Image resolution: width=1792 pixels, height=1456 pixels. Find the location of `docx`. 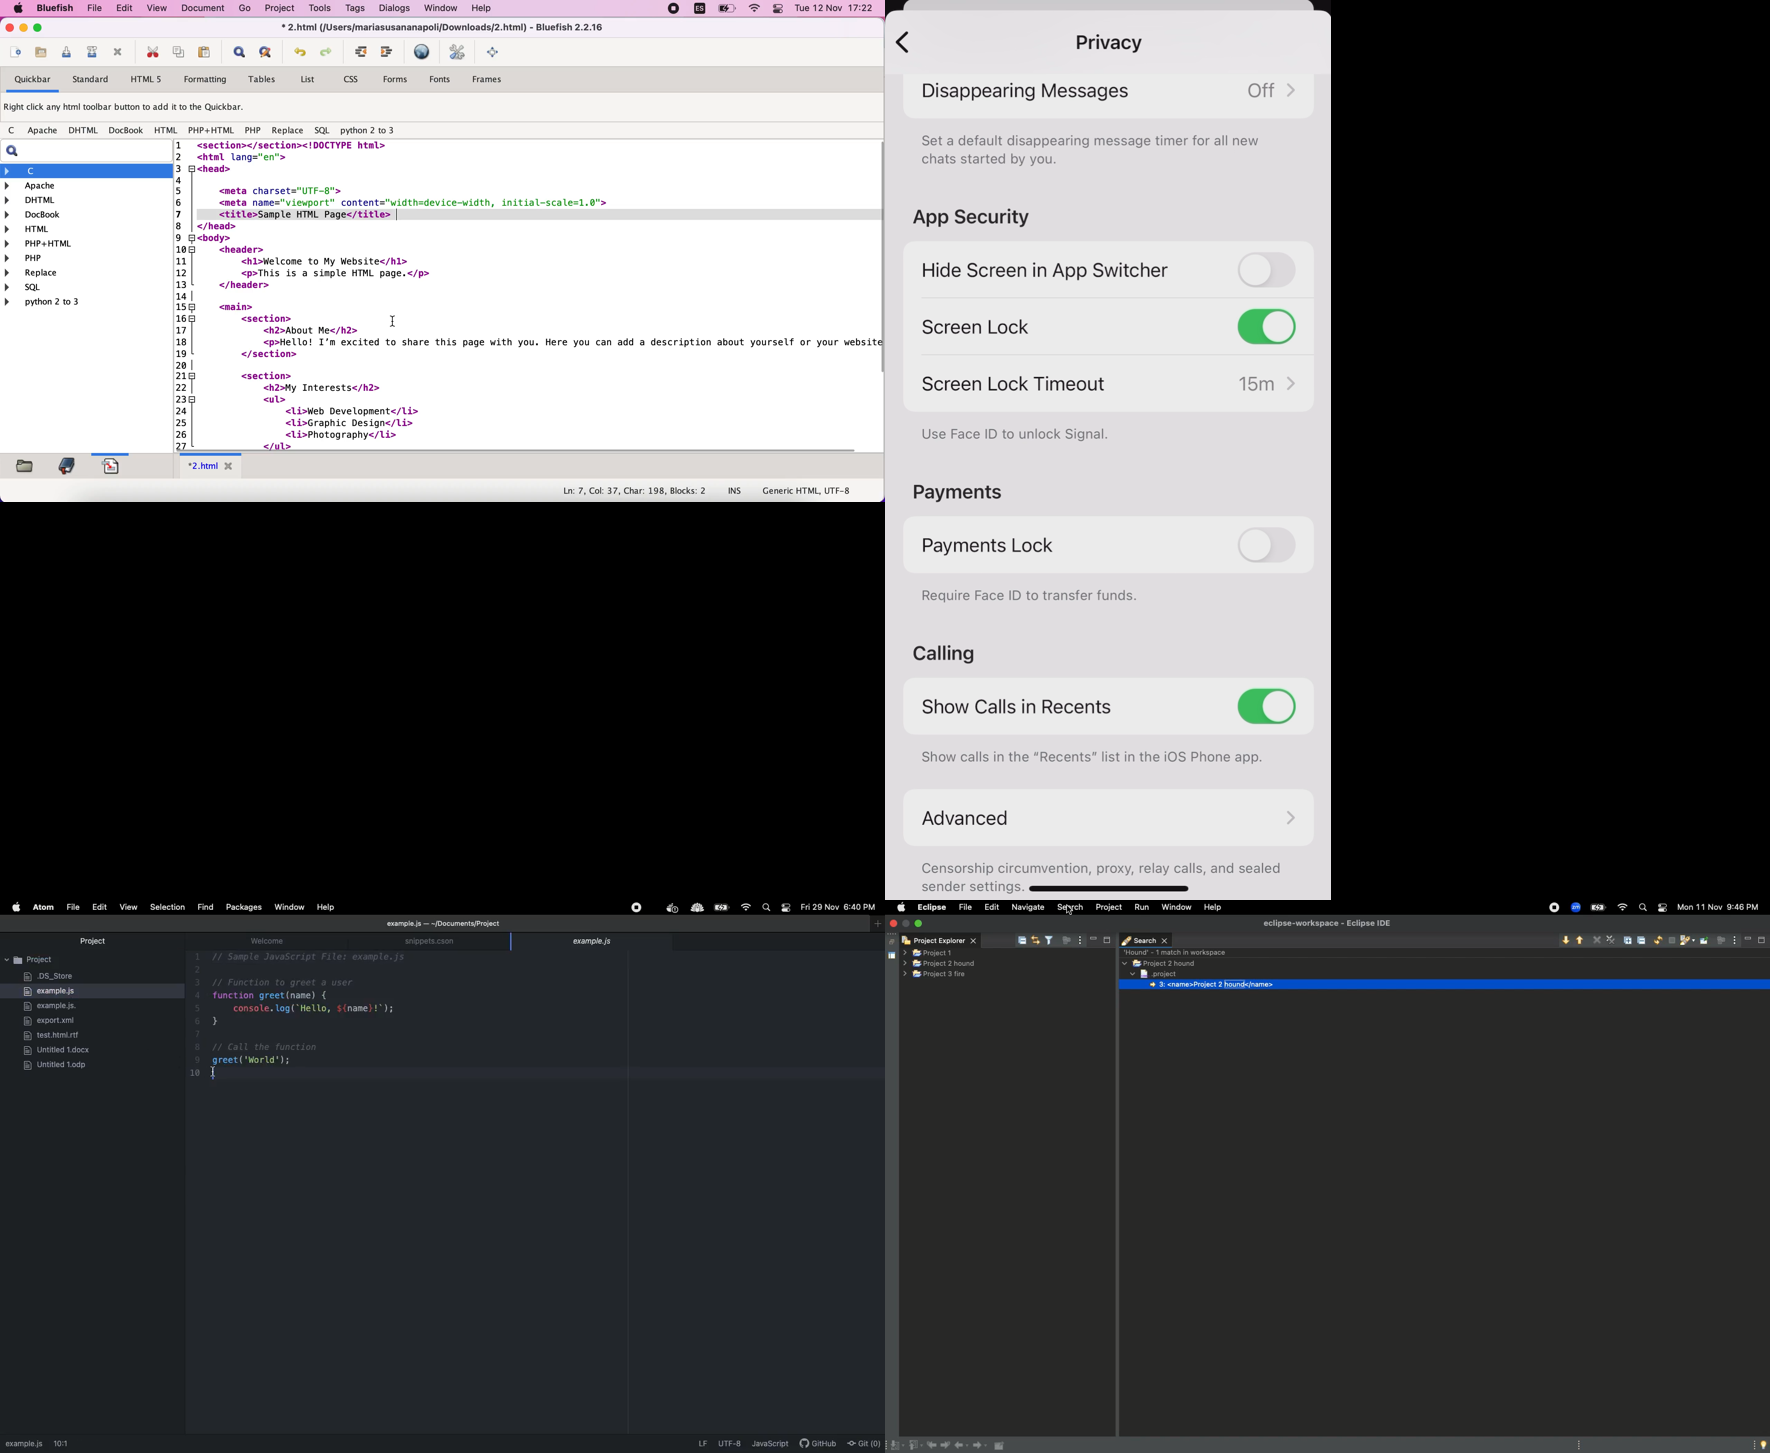

docx is located at coordinates (58, 1050).